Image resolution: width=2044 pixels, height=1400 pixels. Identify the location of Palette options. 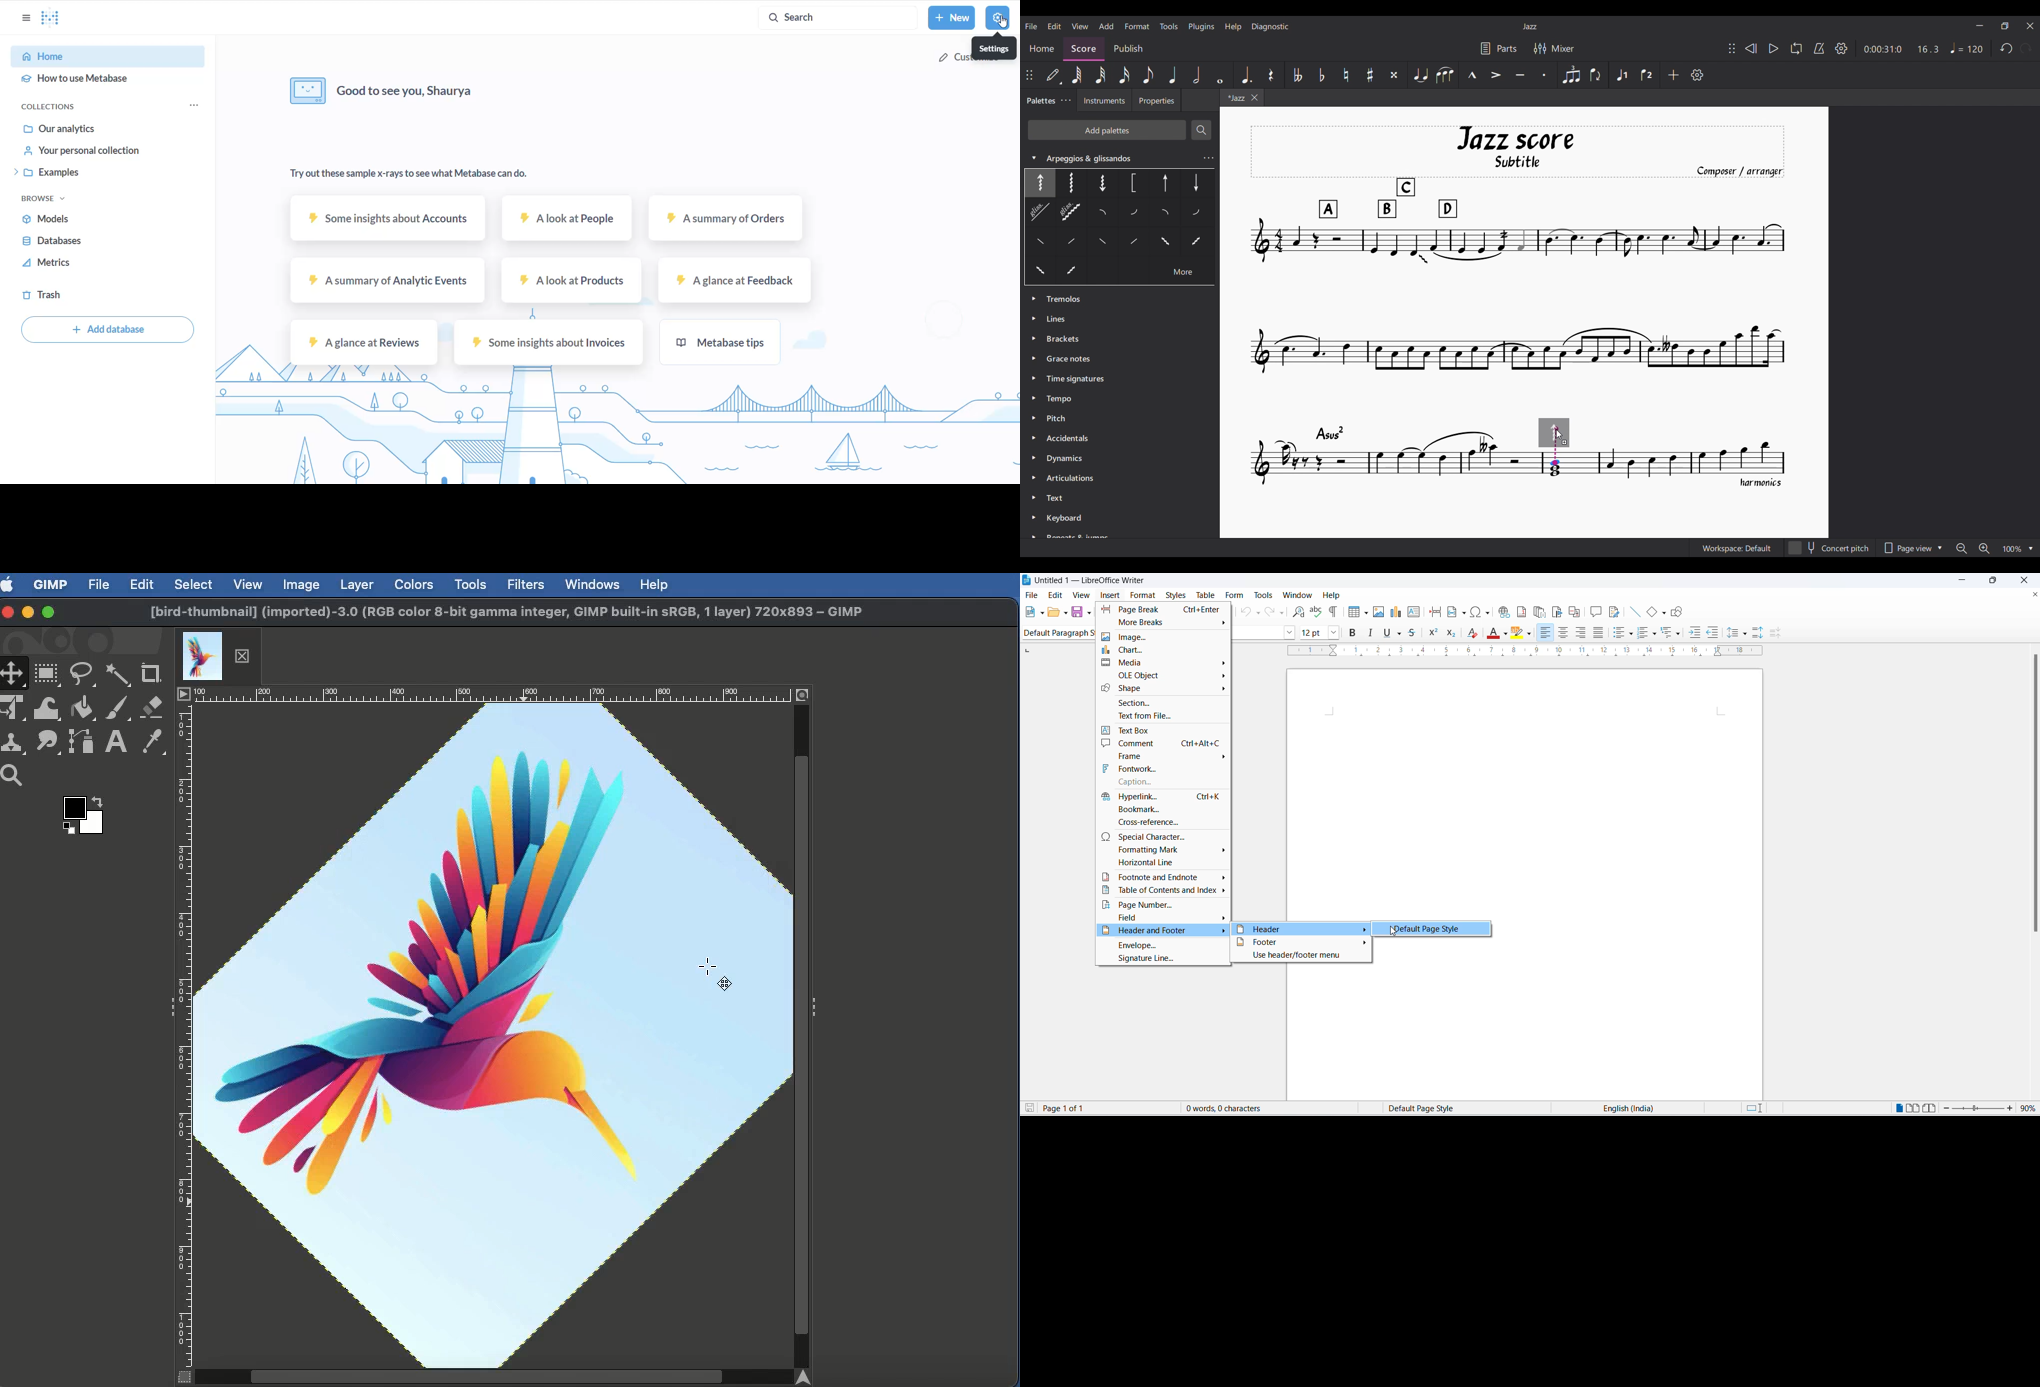
(1067, 297).